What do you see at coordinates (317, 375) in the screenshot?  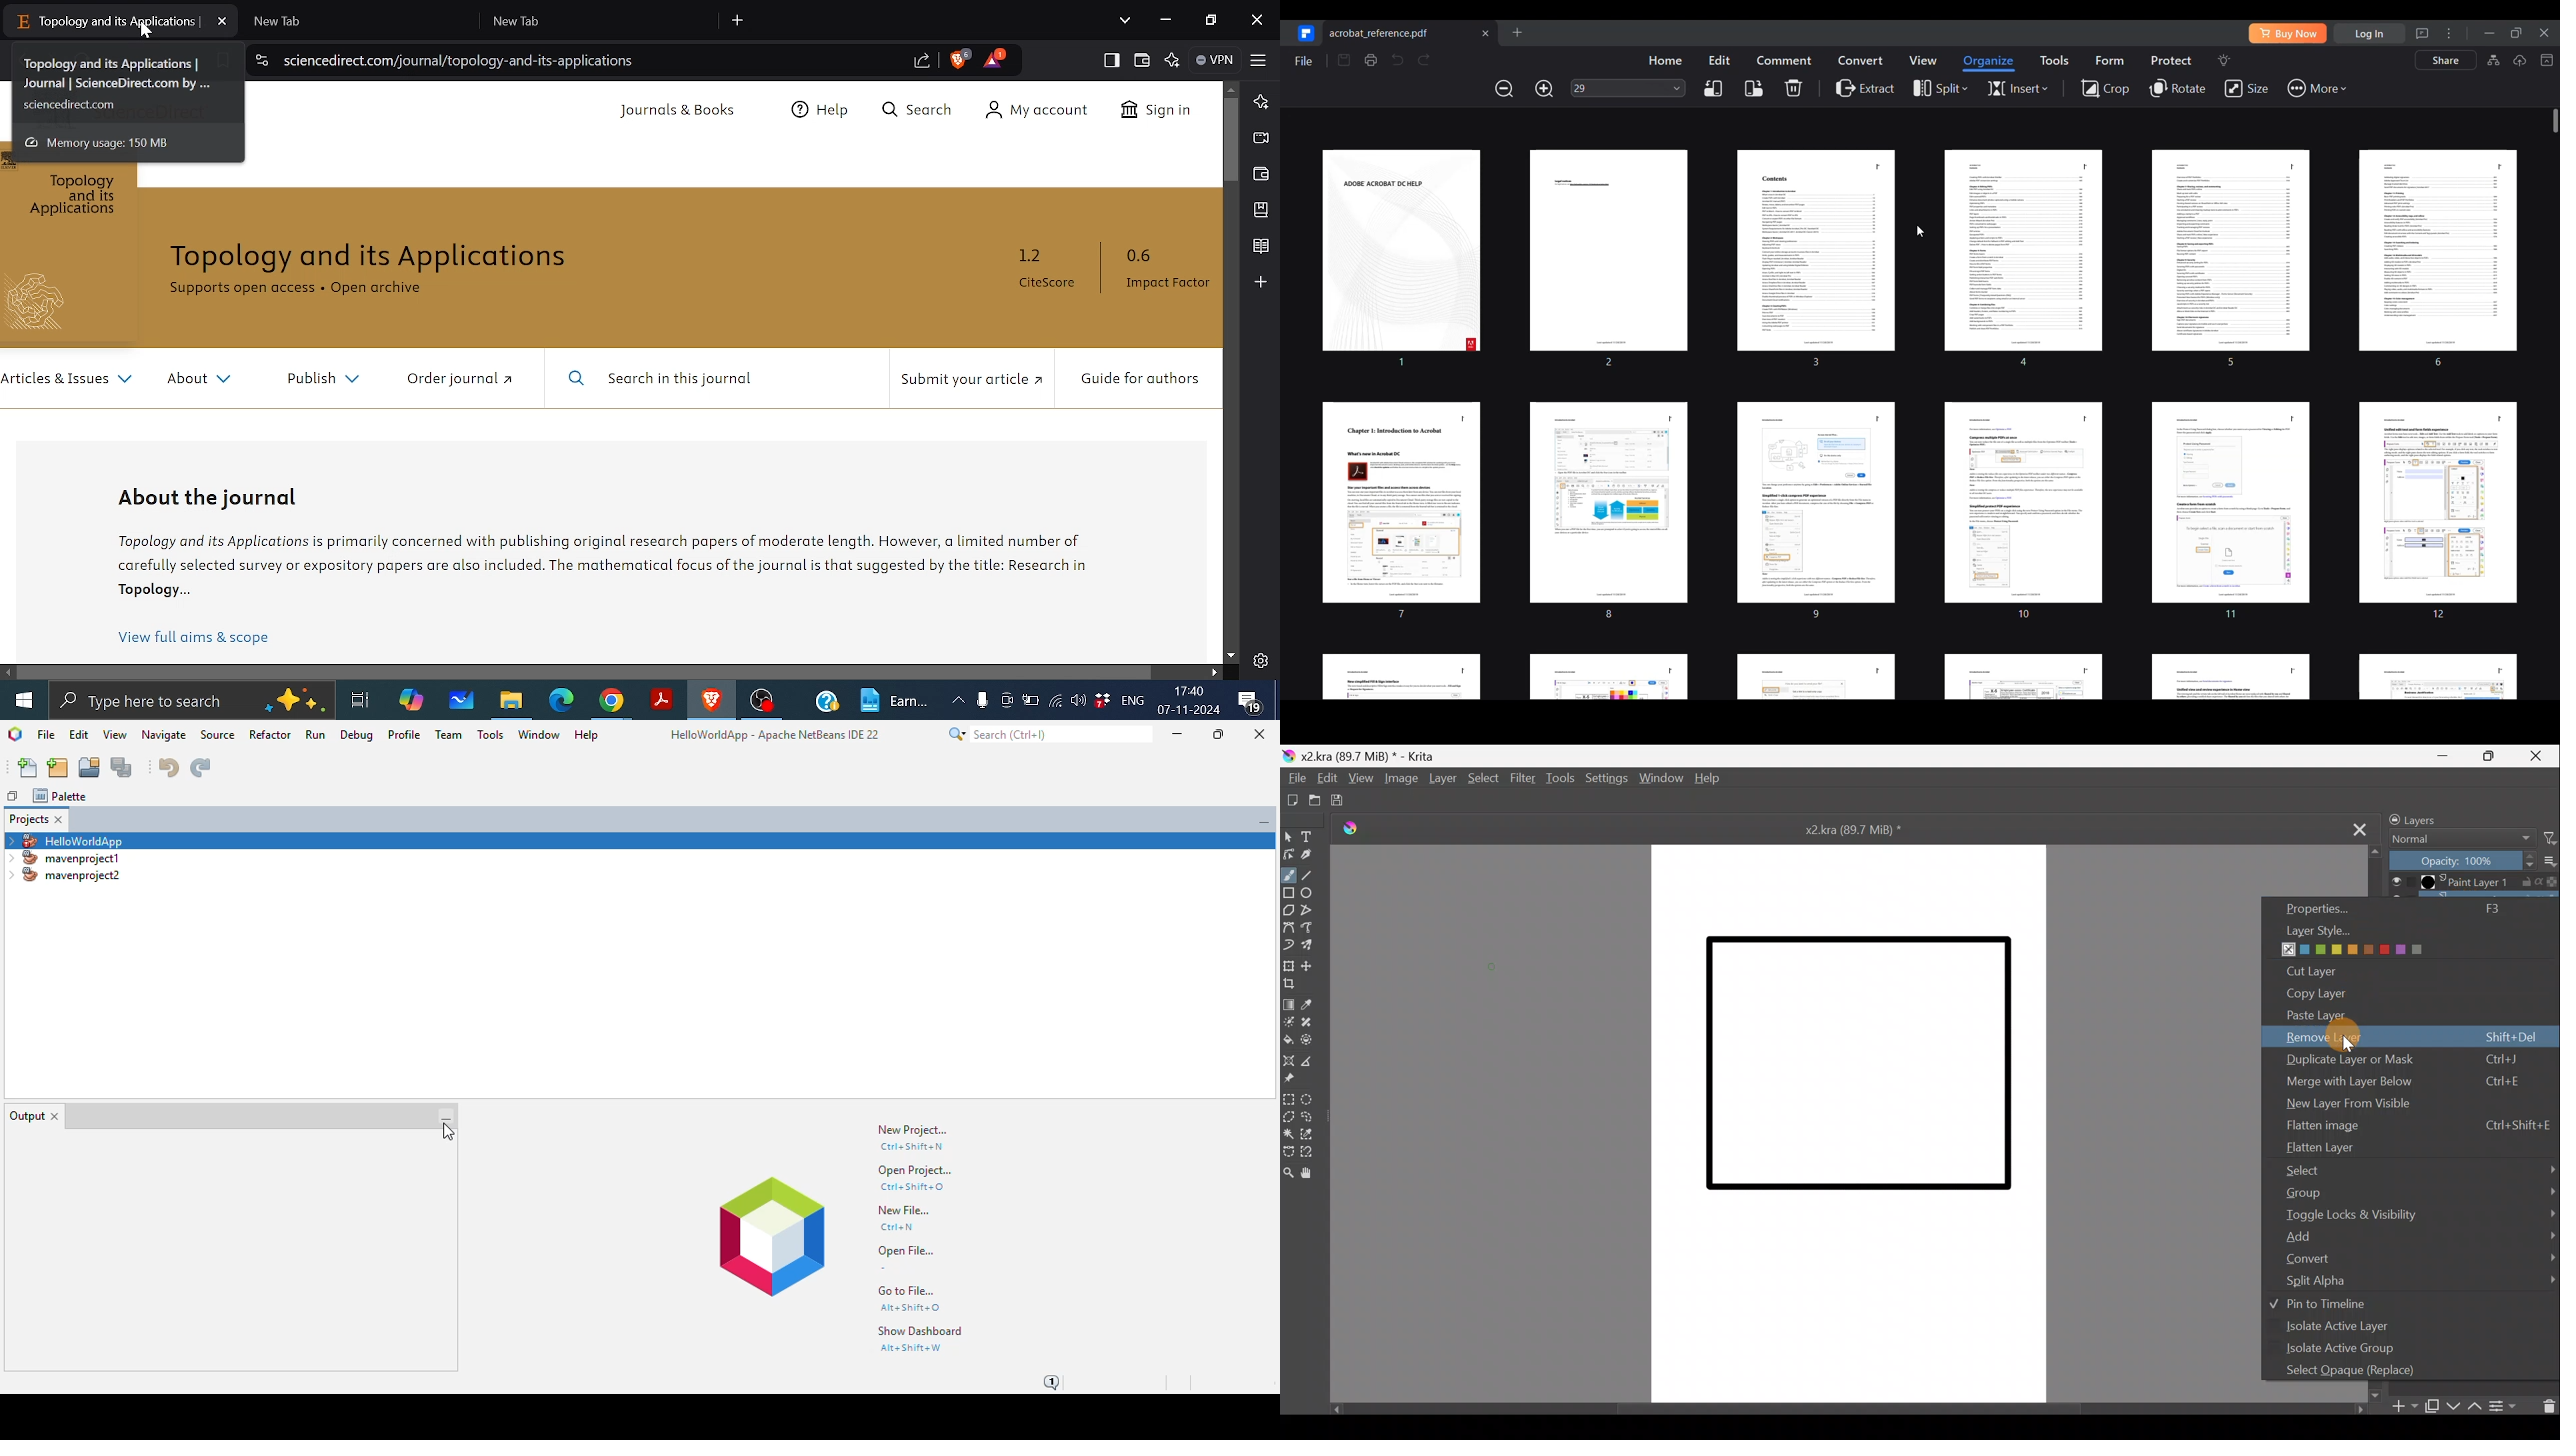 I see `Publish` at bounding box center [317, 375].